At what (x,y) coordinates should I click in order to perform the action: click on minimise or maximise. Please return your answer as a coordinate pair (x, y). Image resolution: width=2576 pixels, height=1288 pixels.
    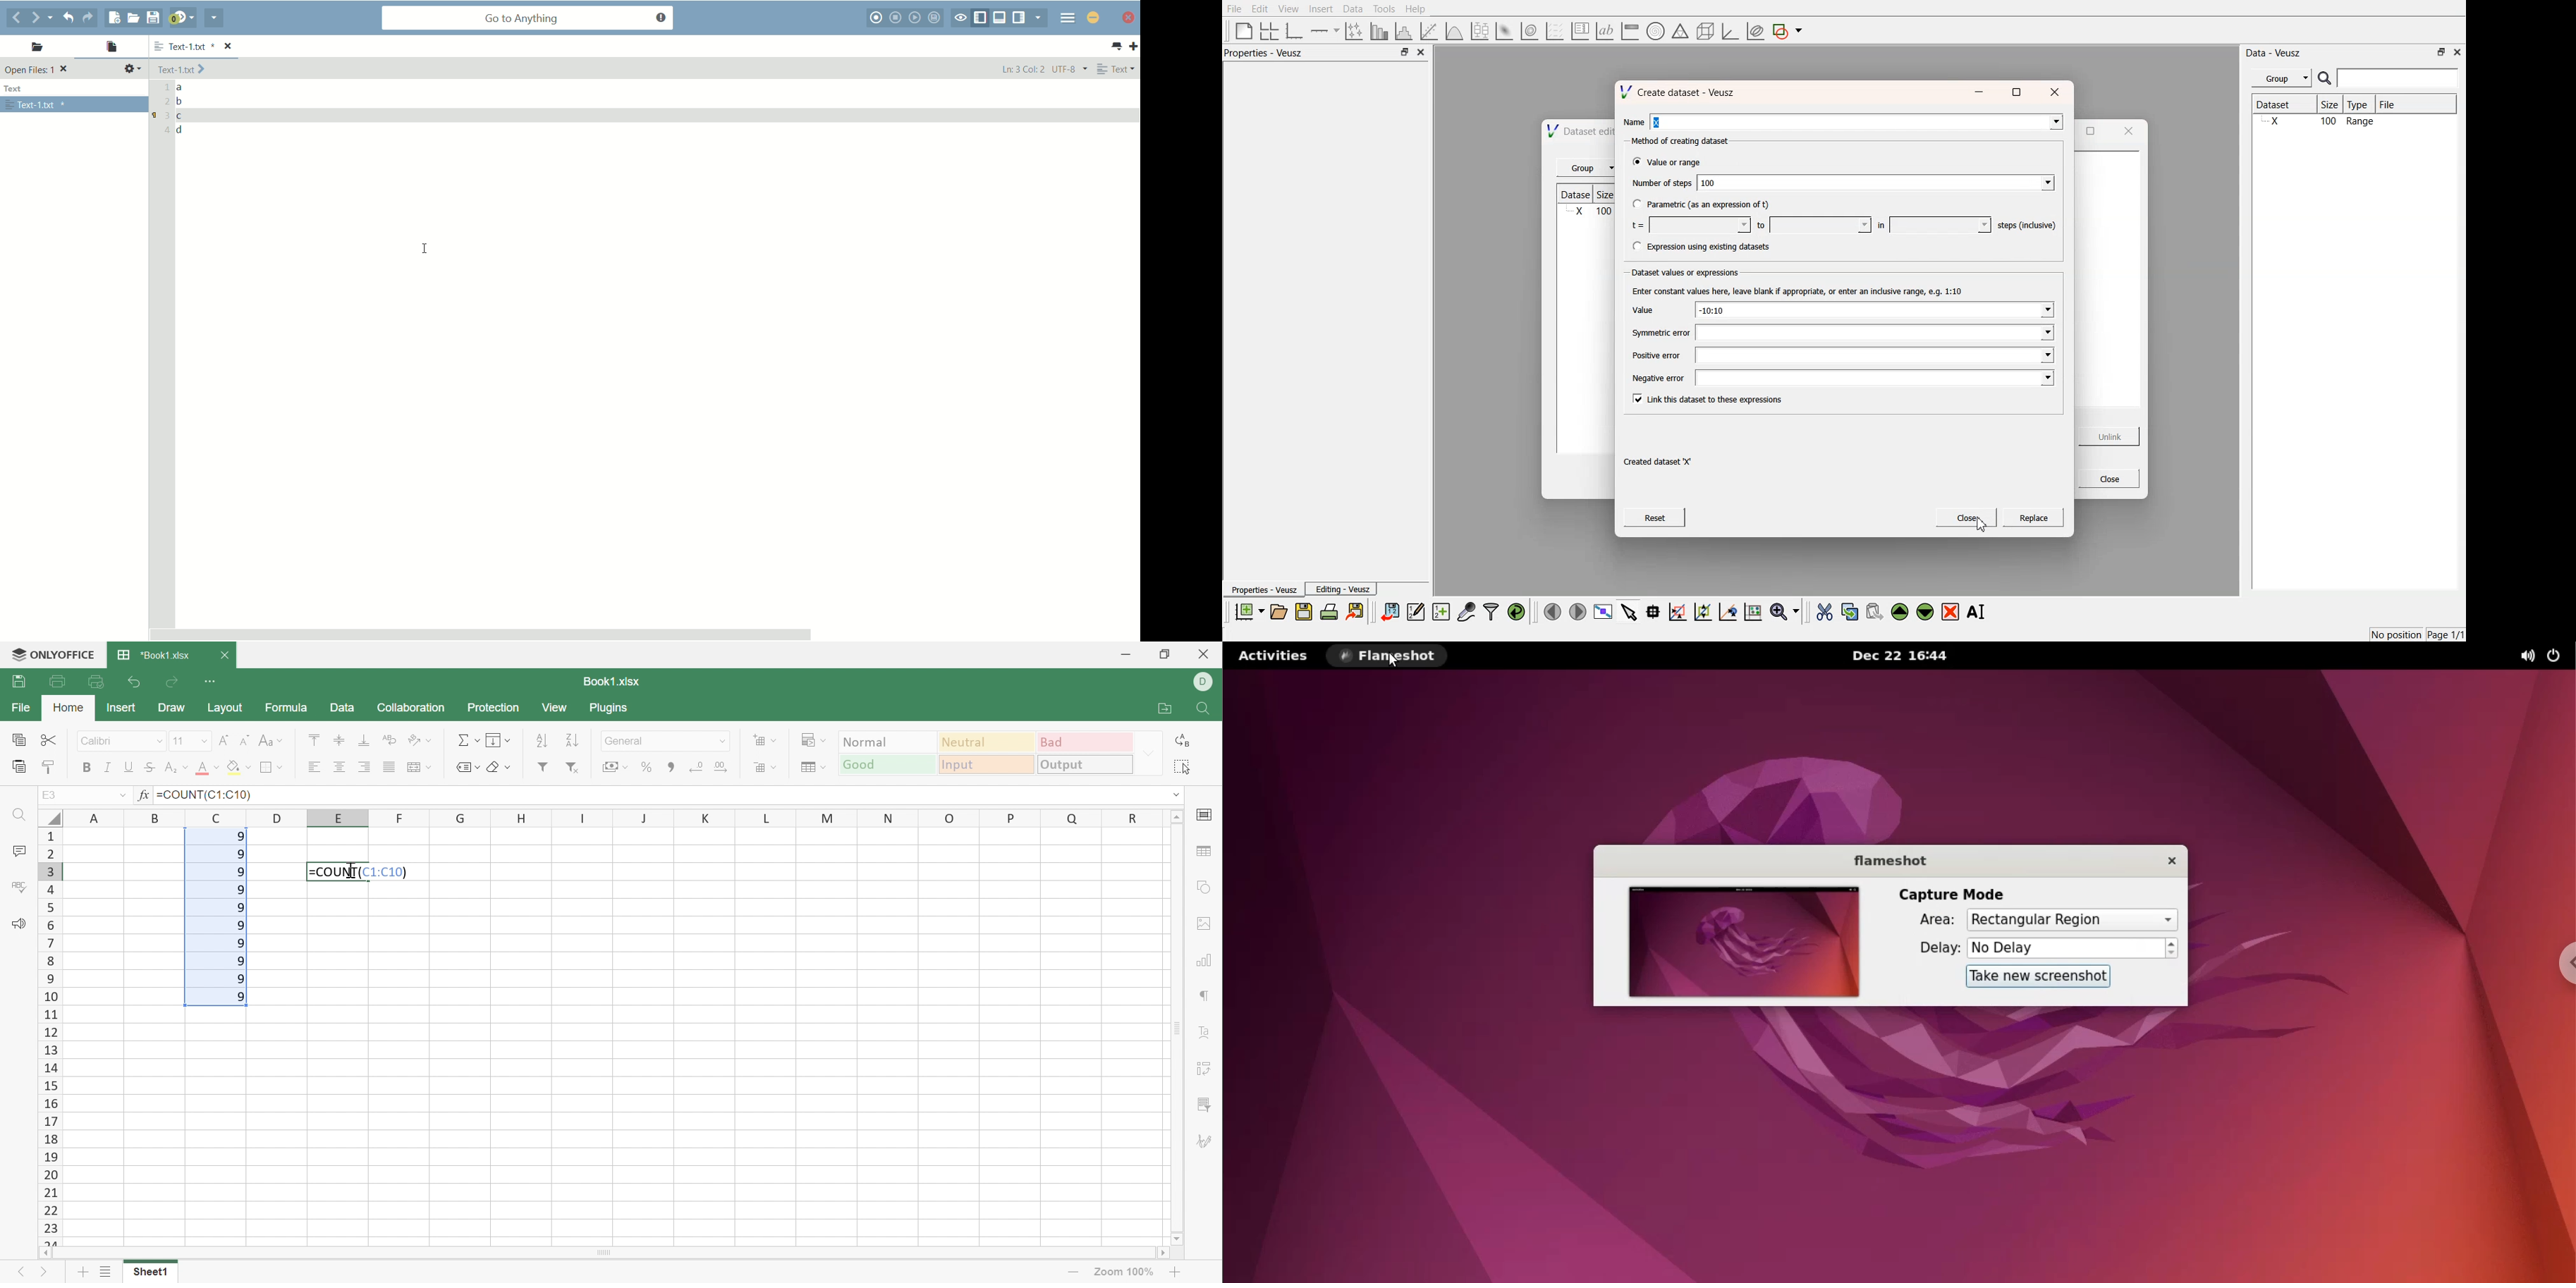
    Looking at the image, I should click on (1404, 52).